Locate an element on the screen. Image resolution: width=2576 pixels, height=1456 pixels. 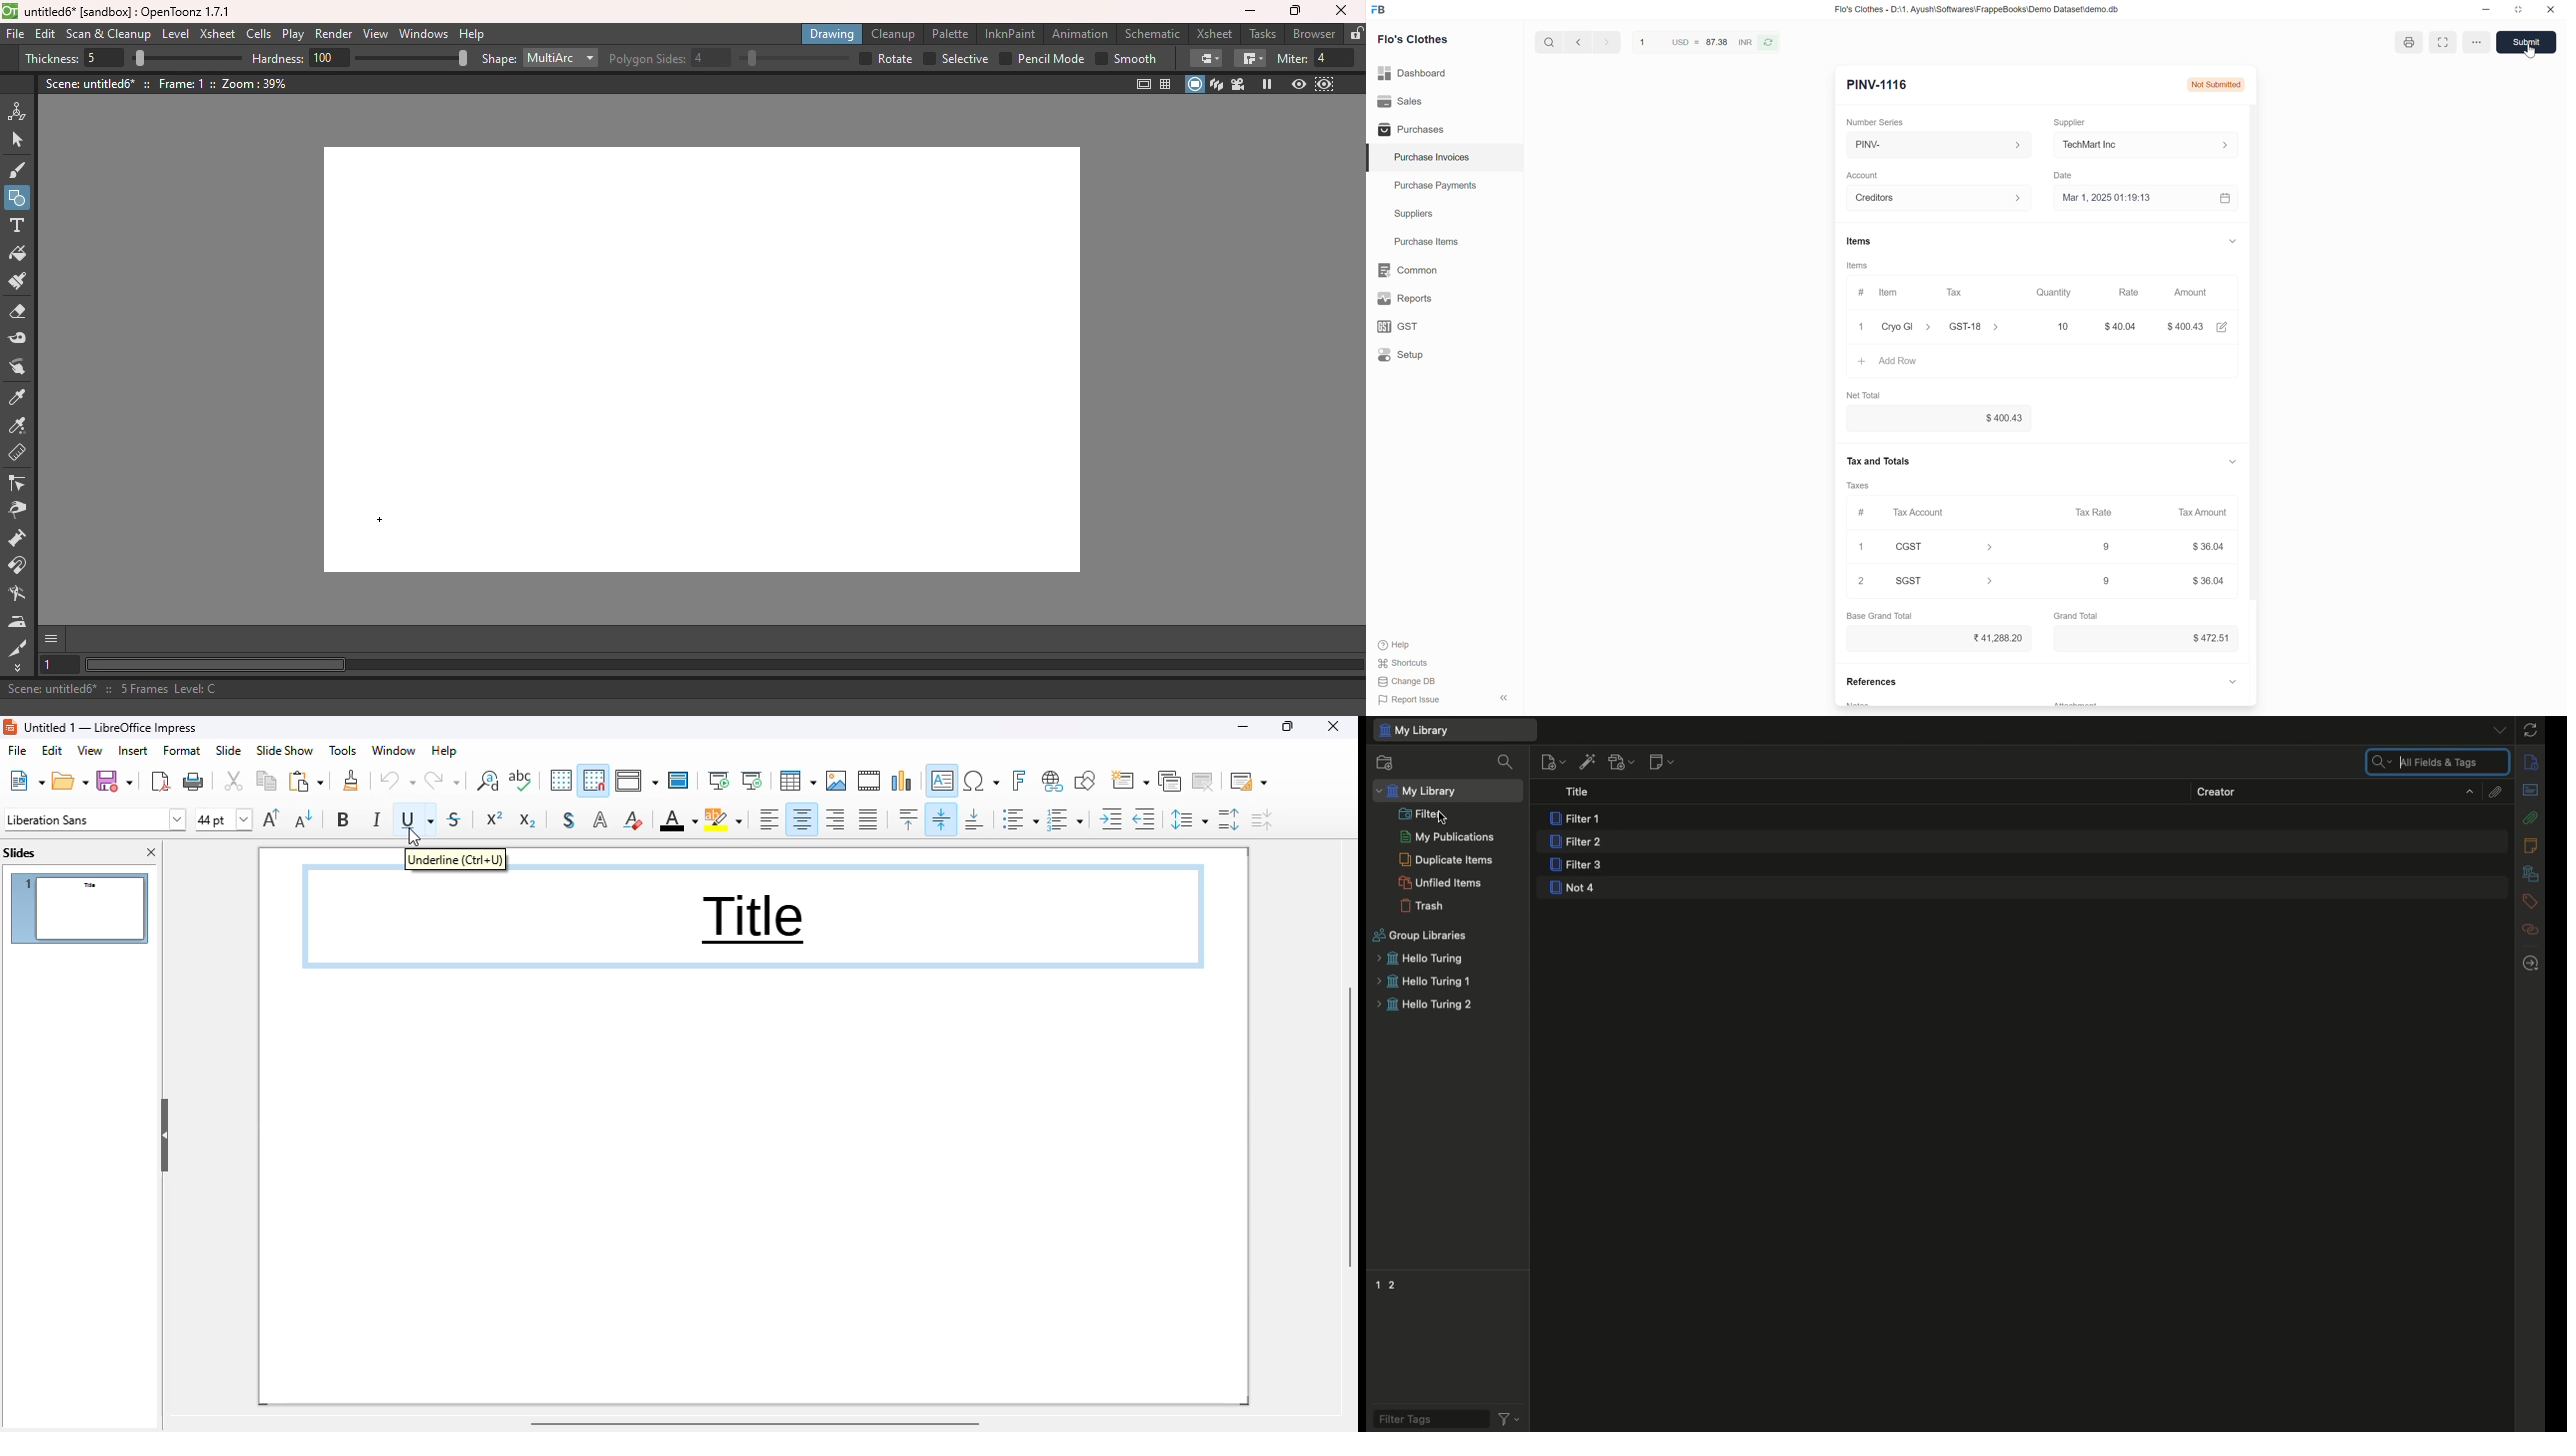
Libraries and collections is located at coordinates (2531, 875).